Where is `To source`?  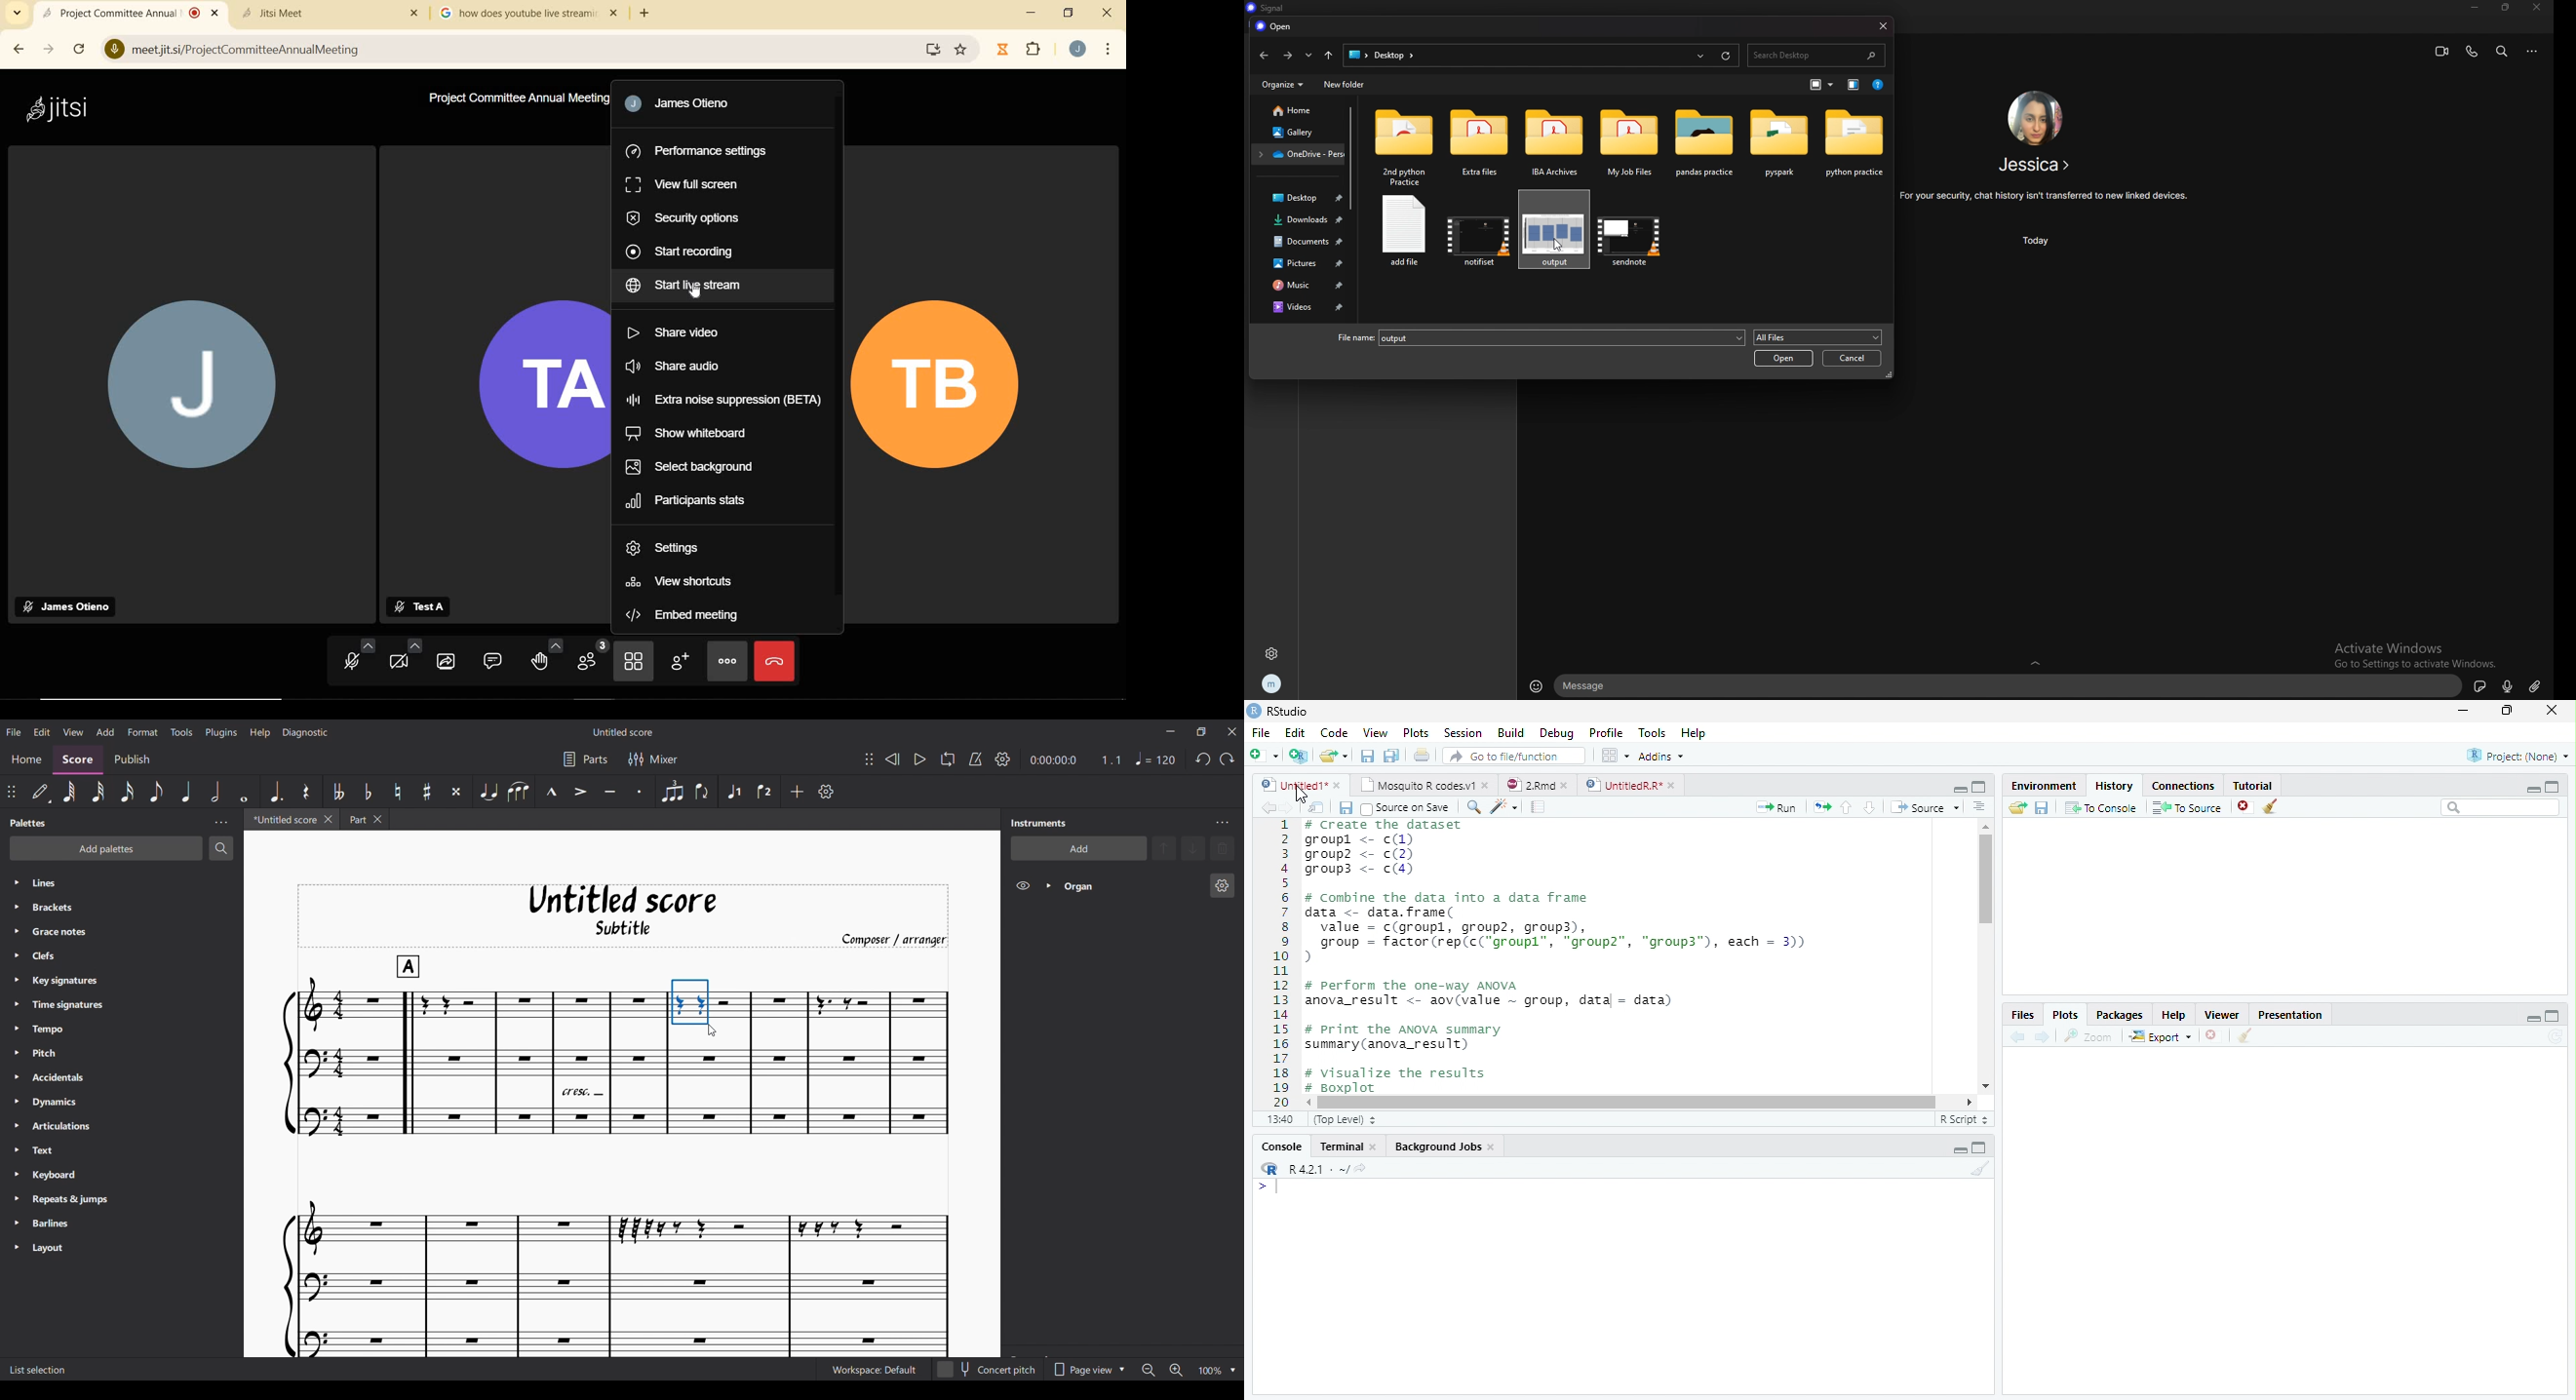
To source is located at coordinates (2190, 809).